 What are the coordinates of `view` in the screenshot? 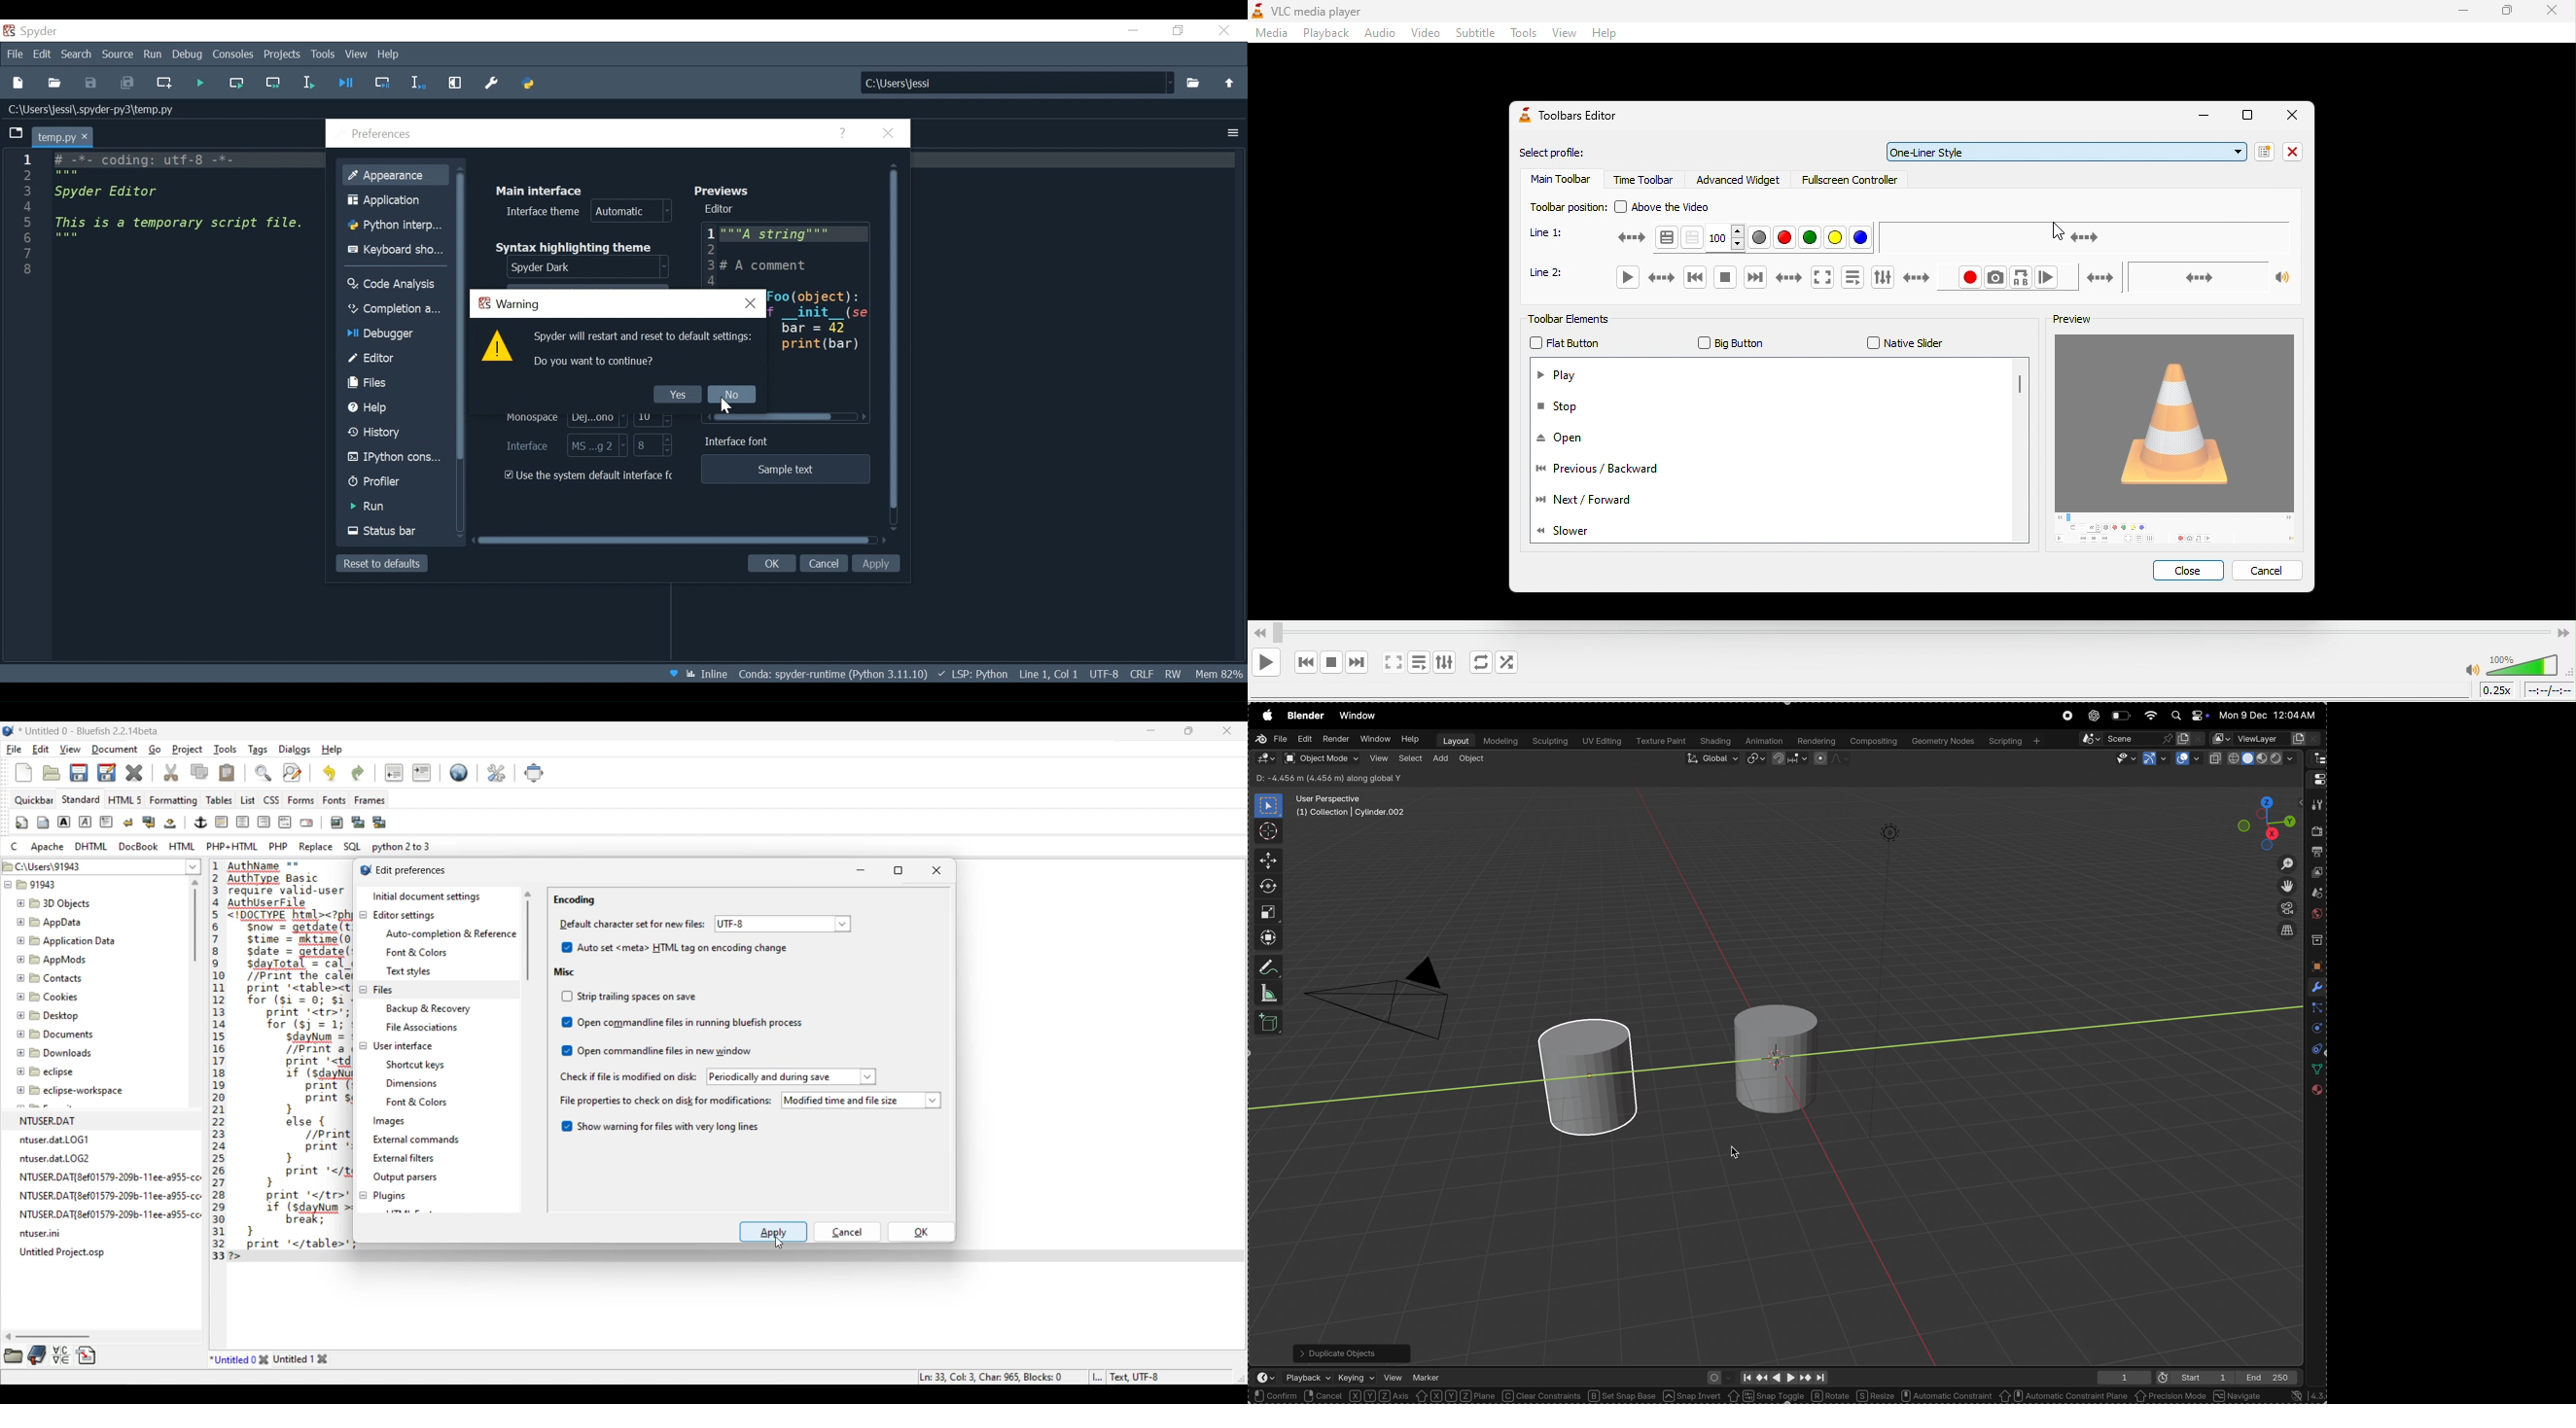 It's located at (1393, 1376).